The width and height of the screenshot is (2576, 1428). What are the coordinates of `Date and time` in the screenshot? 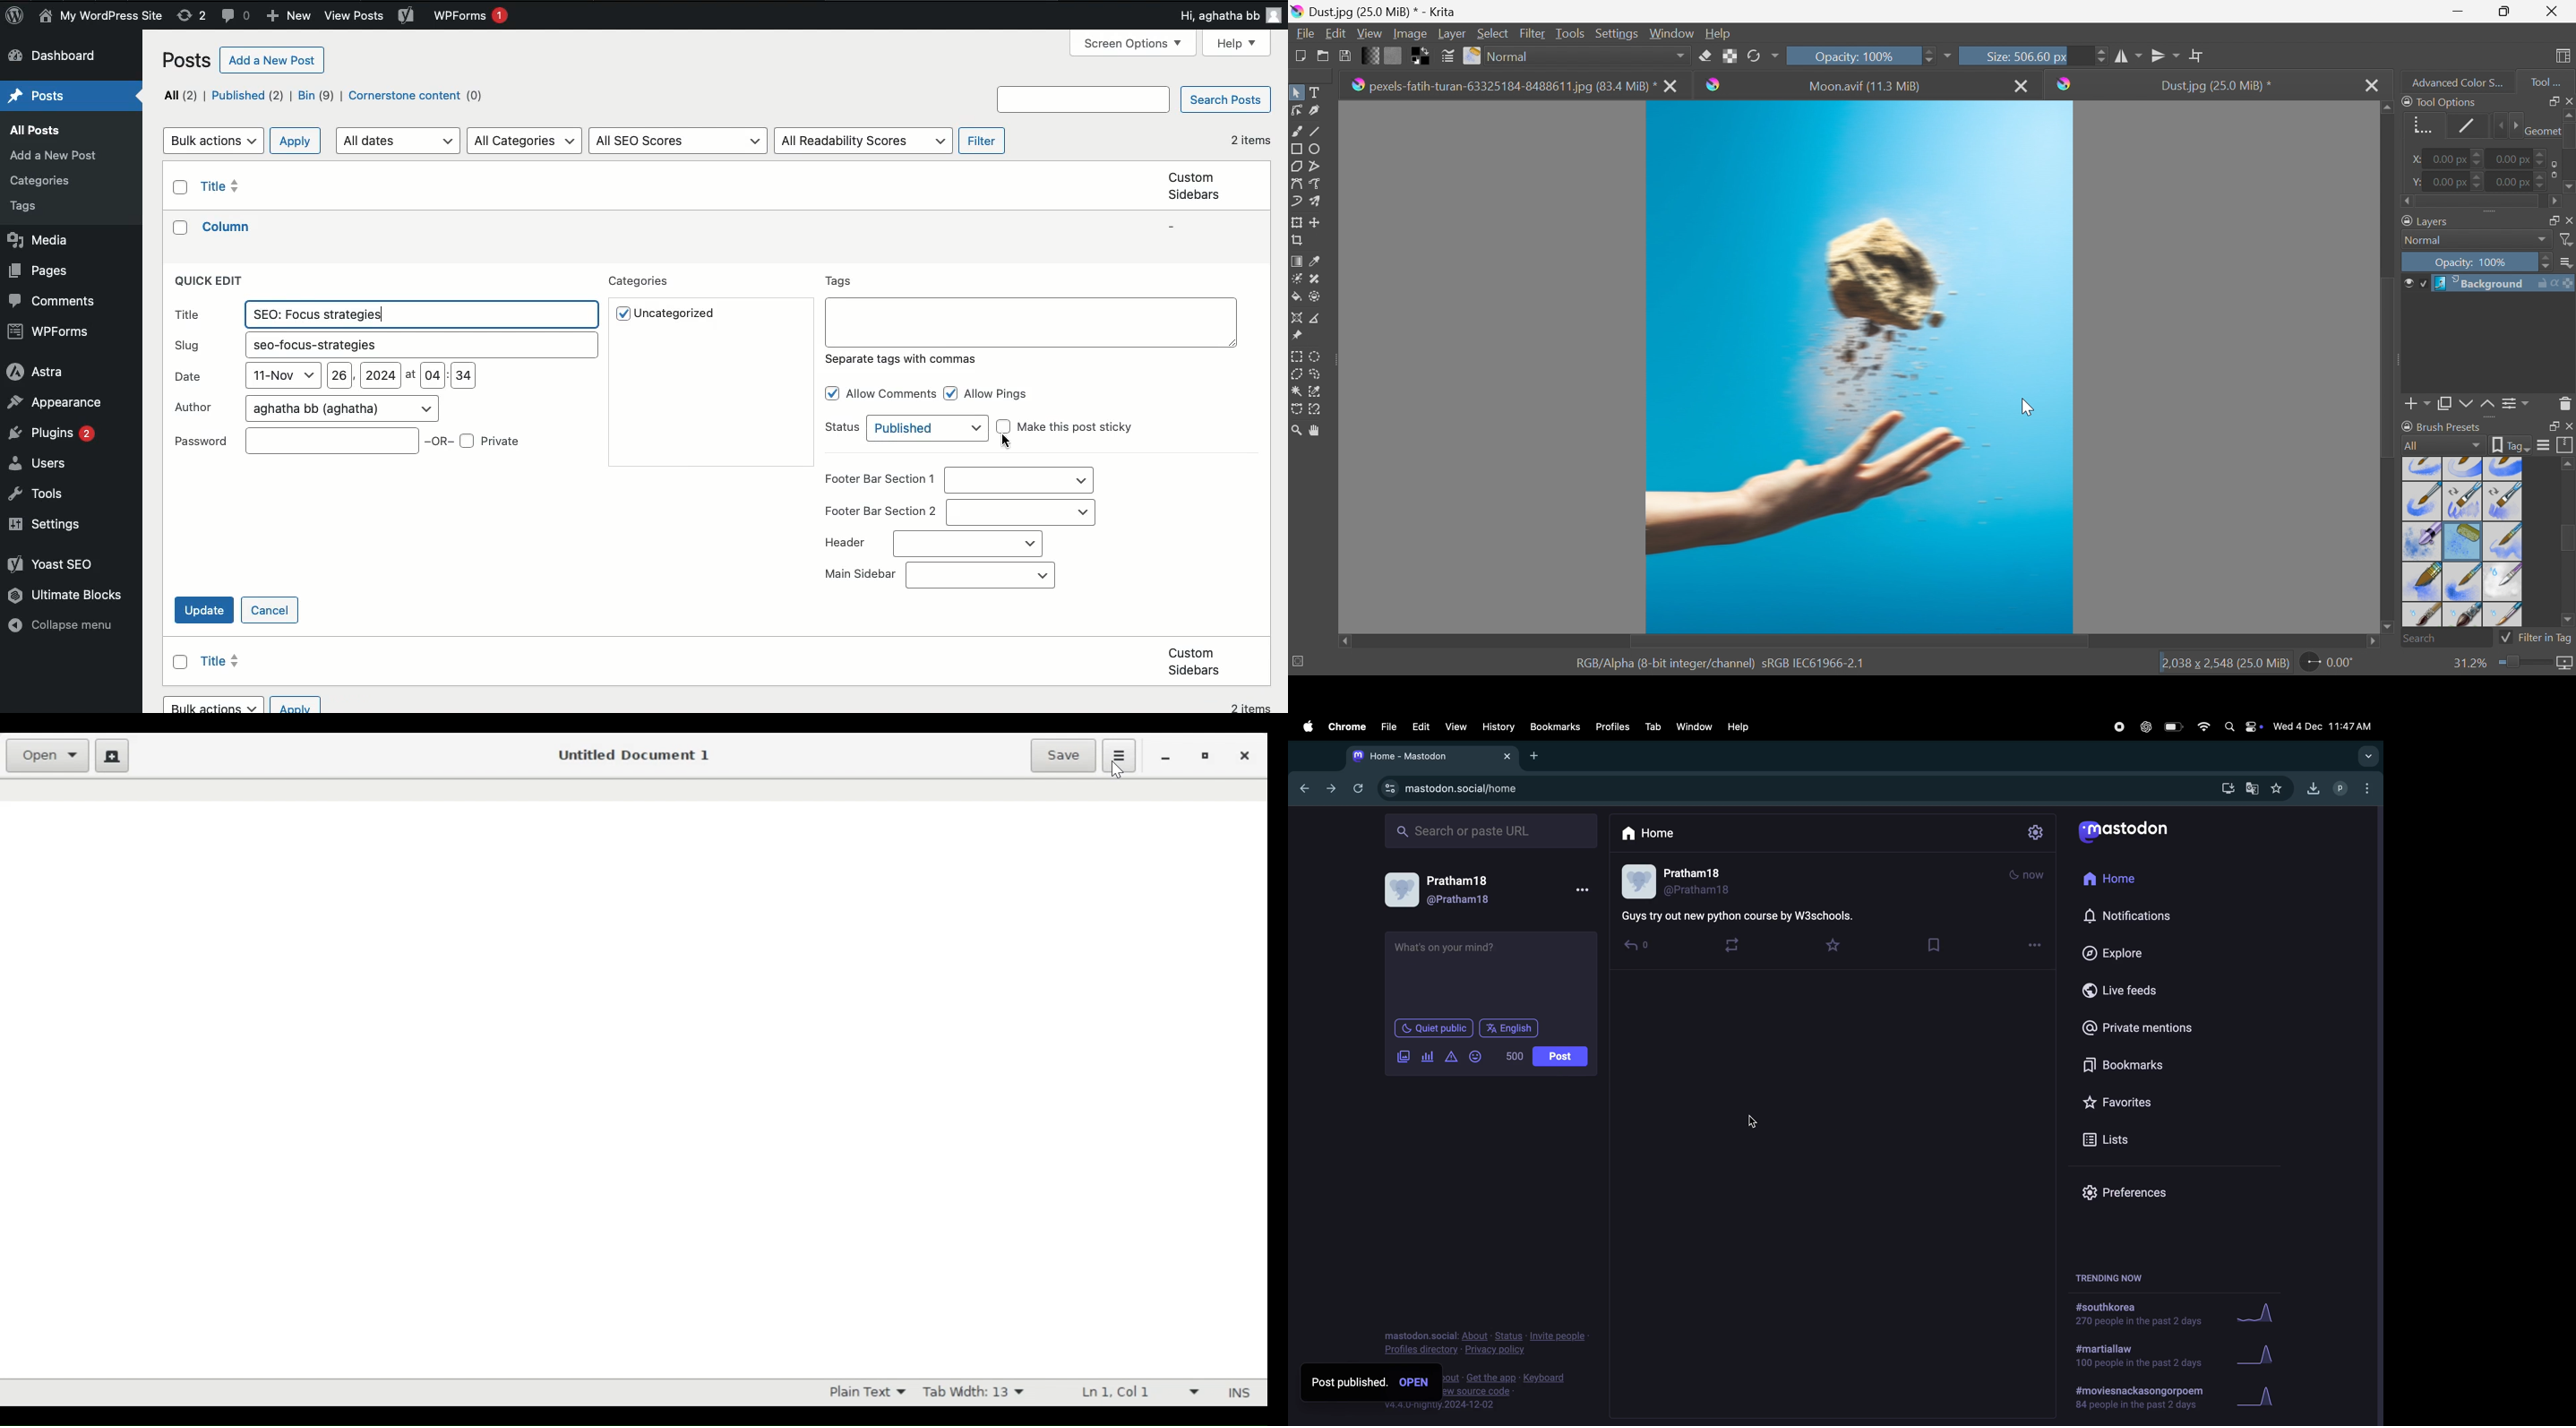 It's located at (2324, 724).